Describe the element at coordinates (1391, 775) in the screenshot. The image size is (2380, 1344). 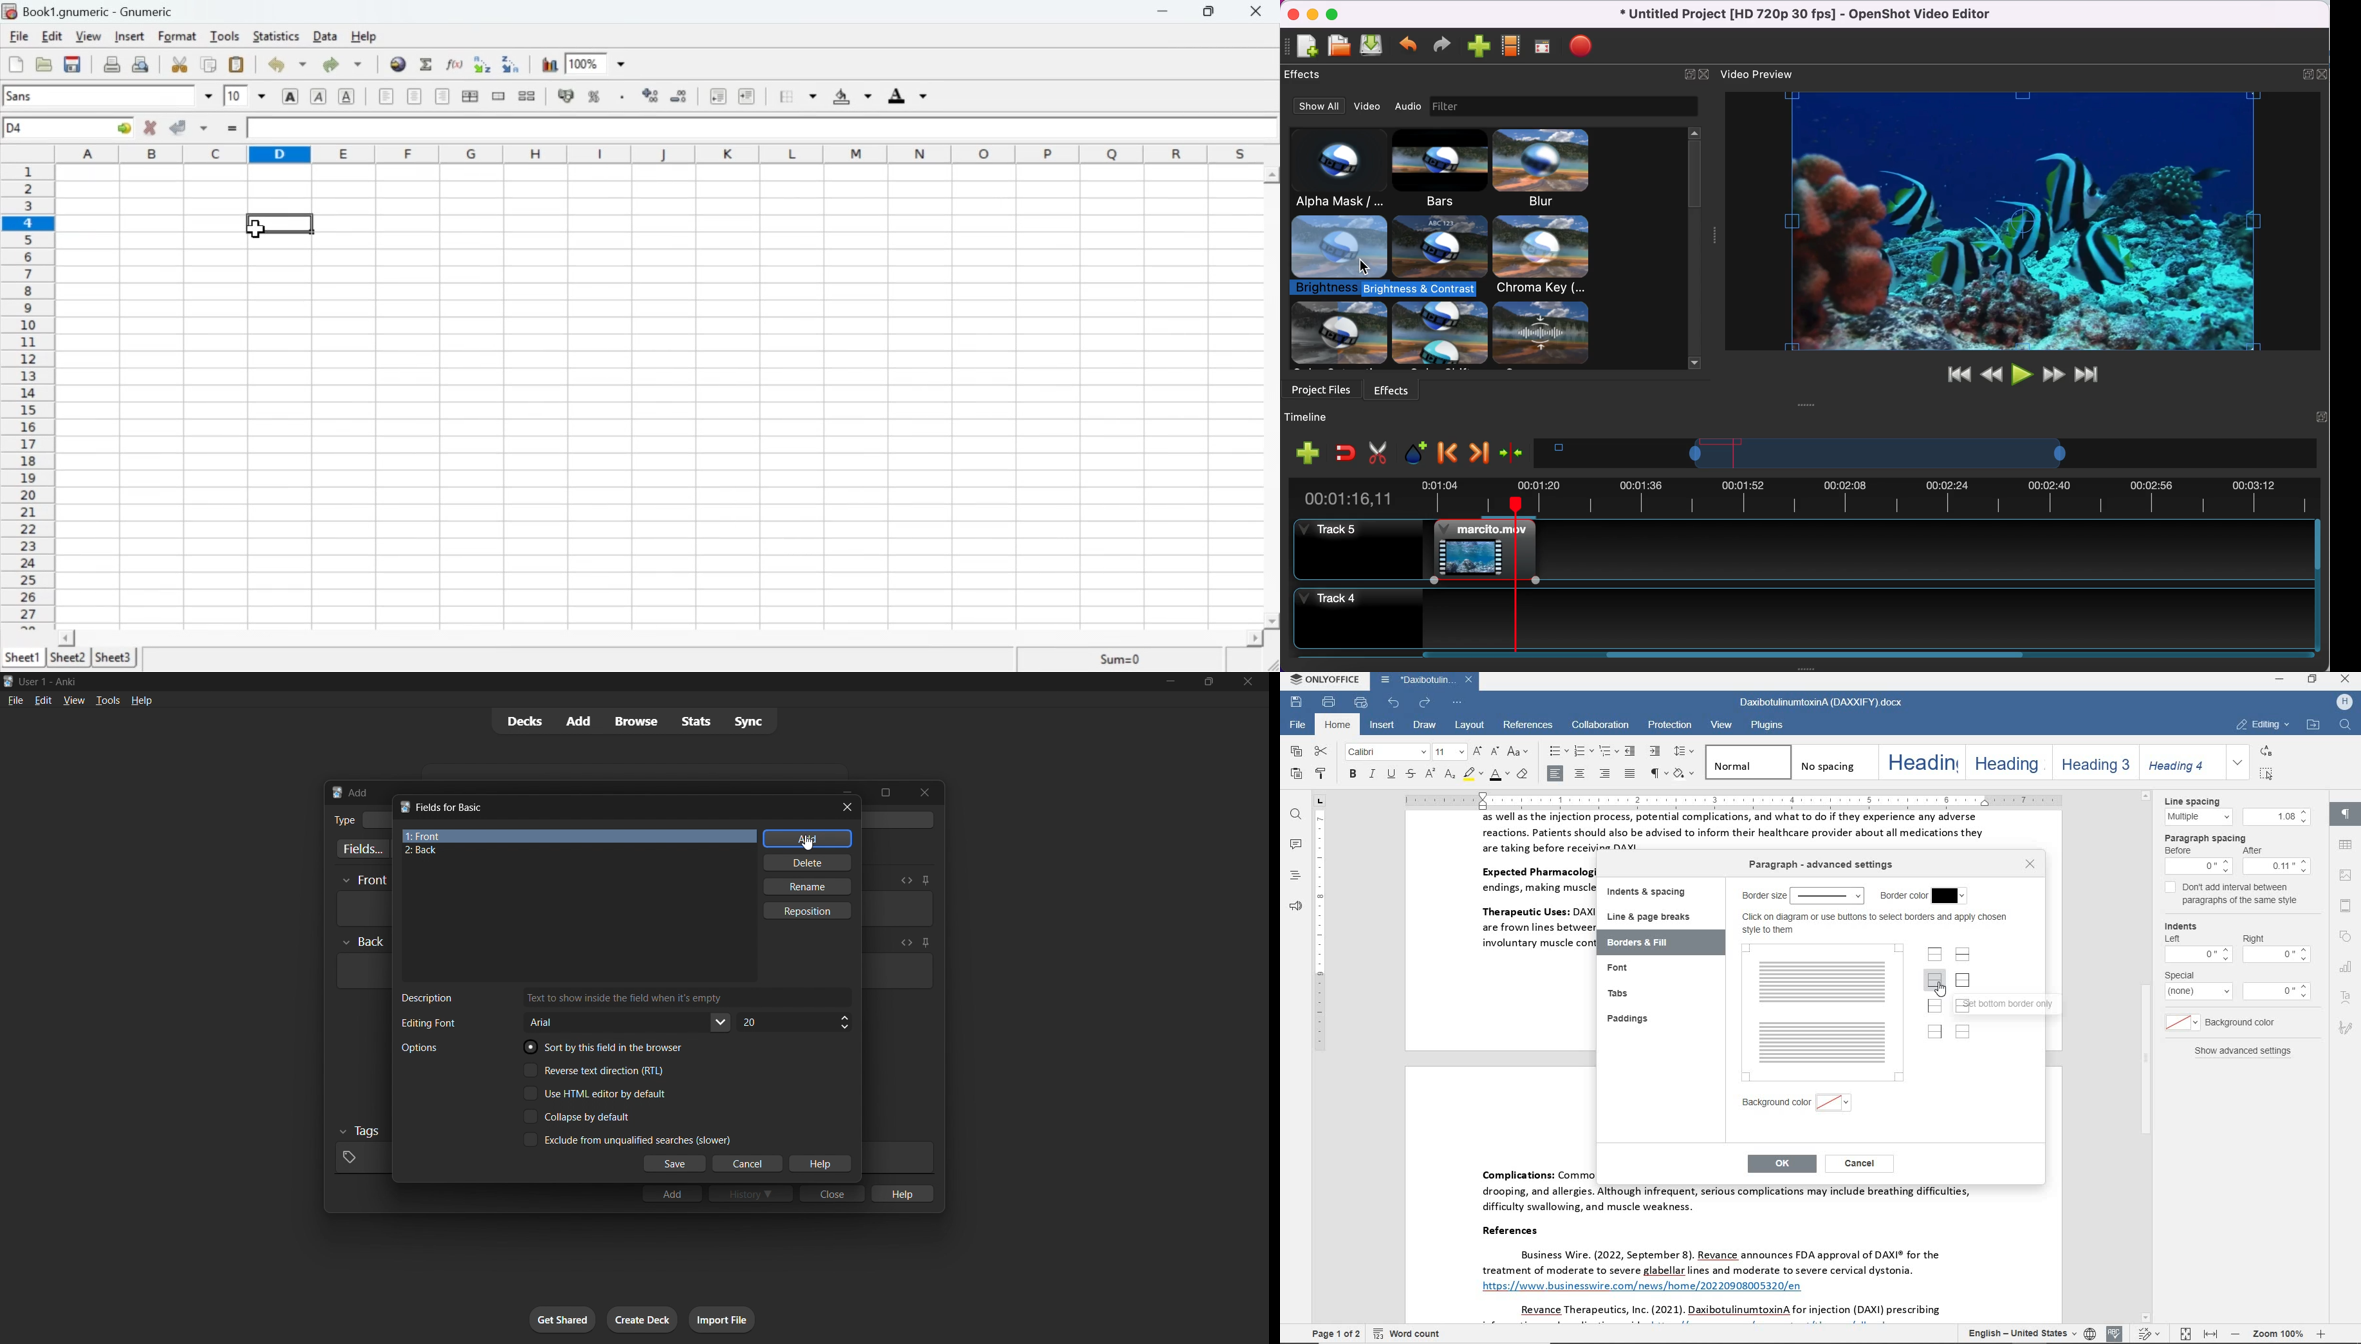
I see `underline` at that location.